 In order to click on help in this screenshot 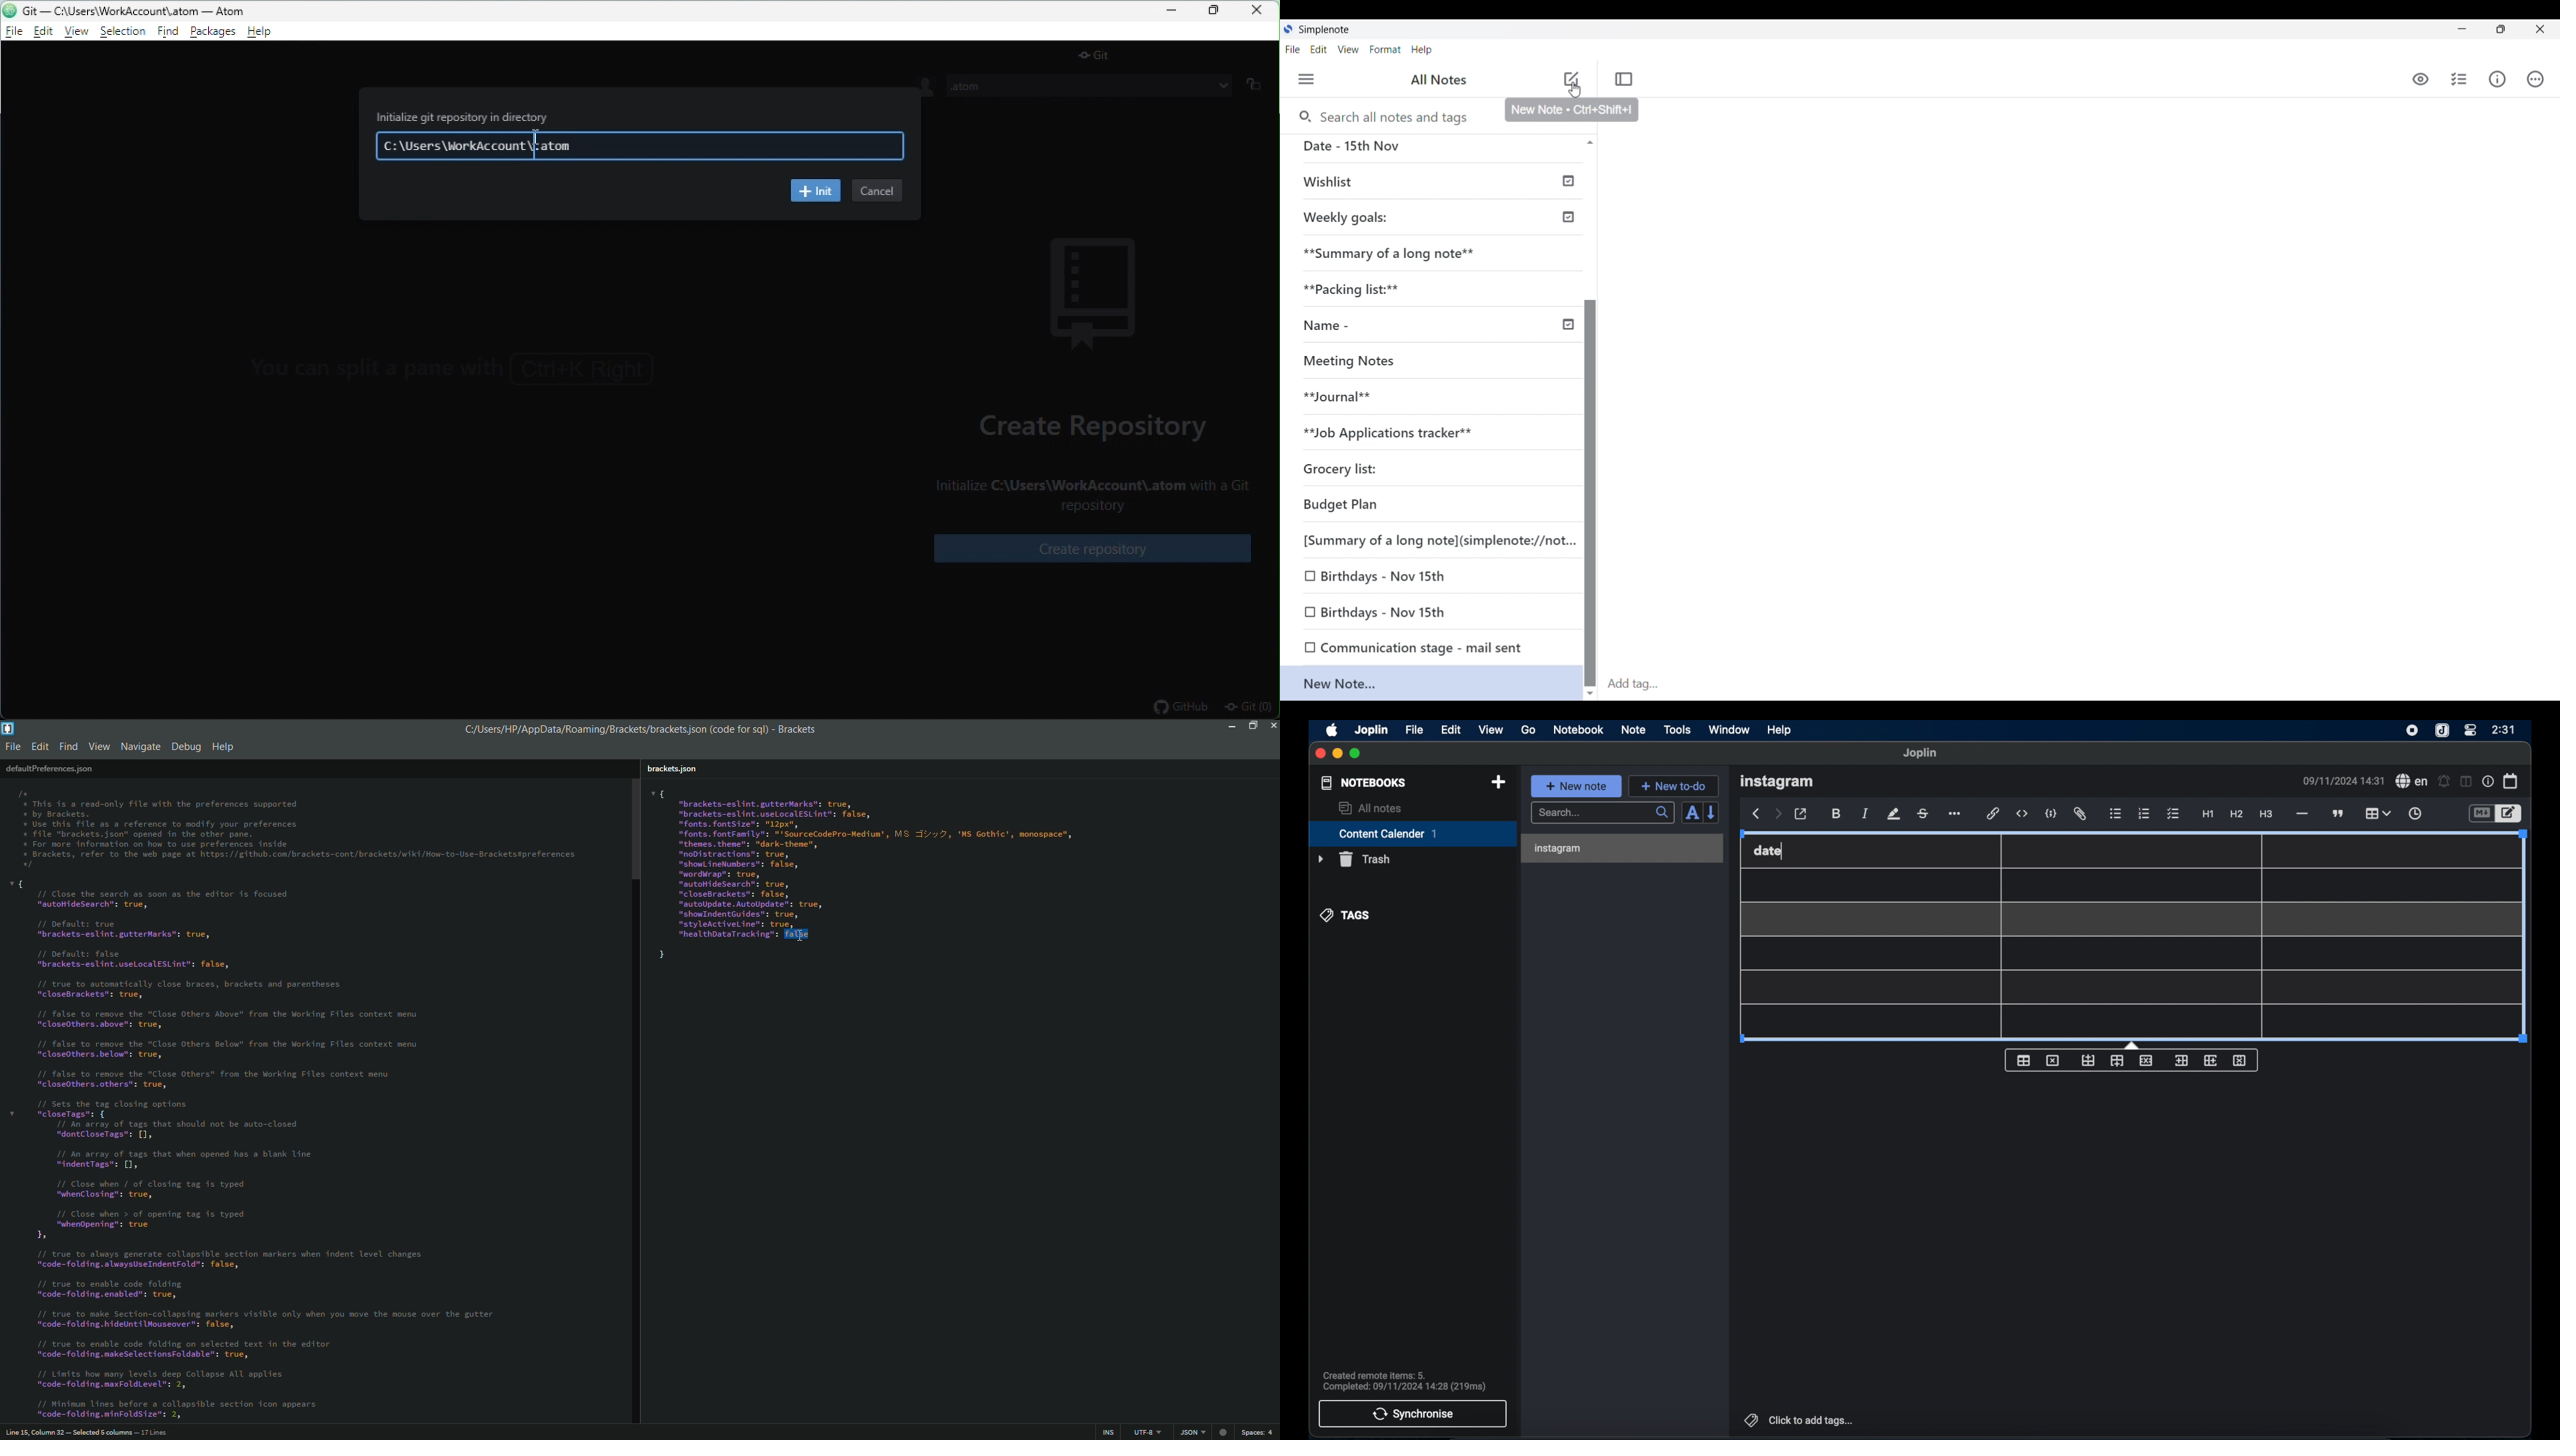, I will do `click(1781, 731)`.